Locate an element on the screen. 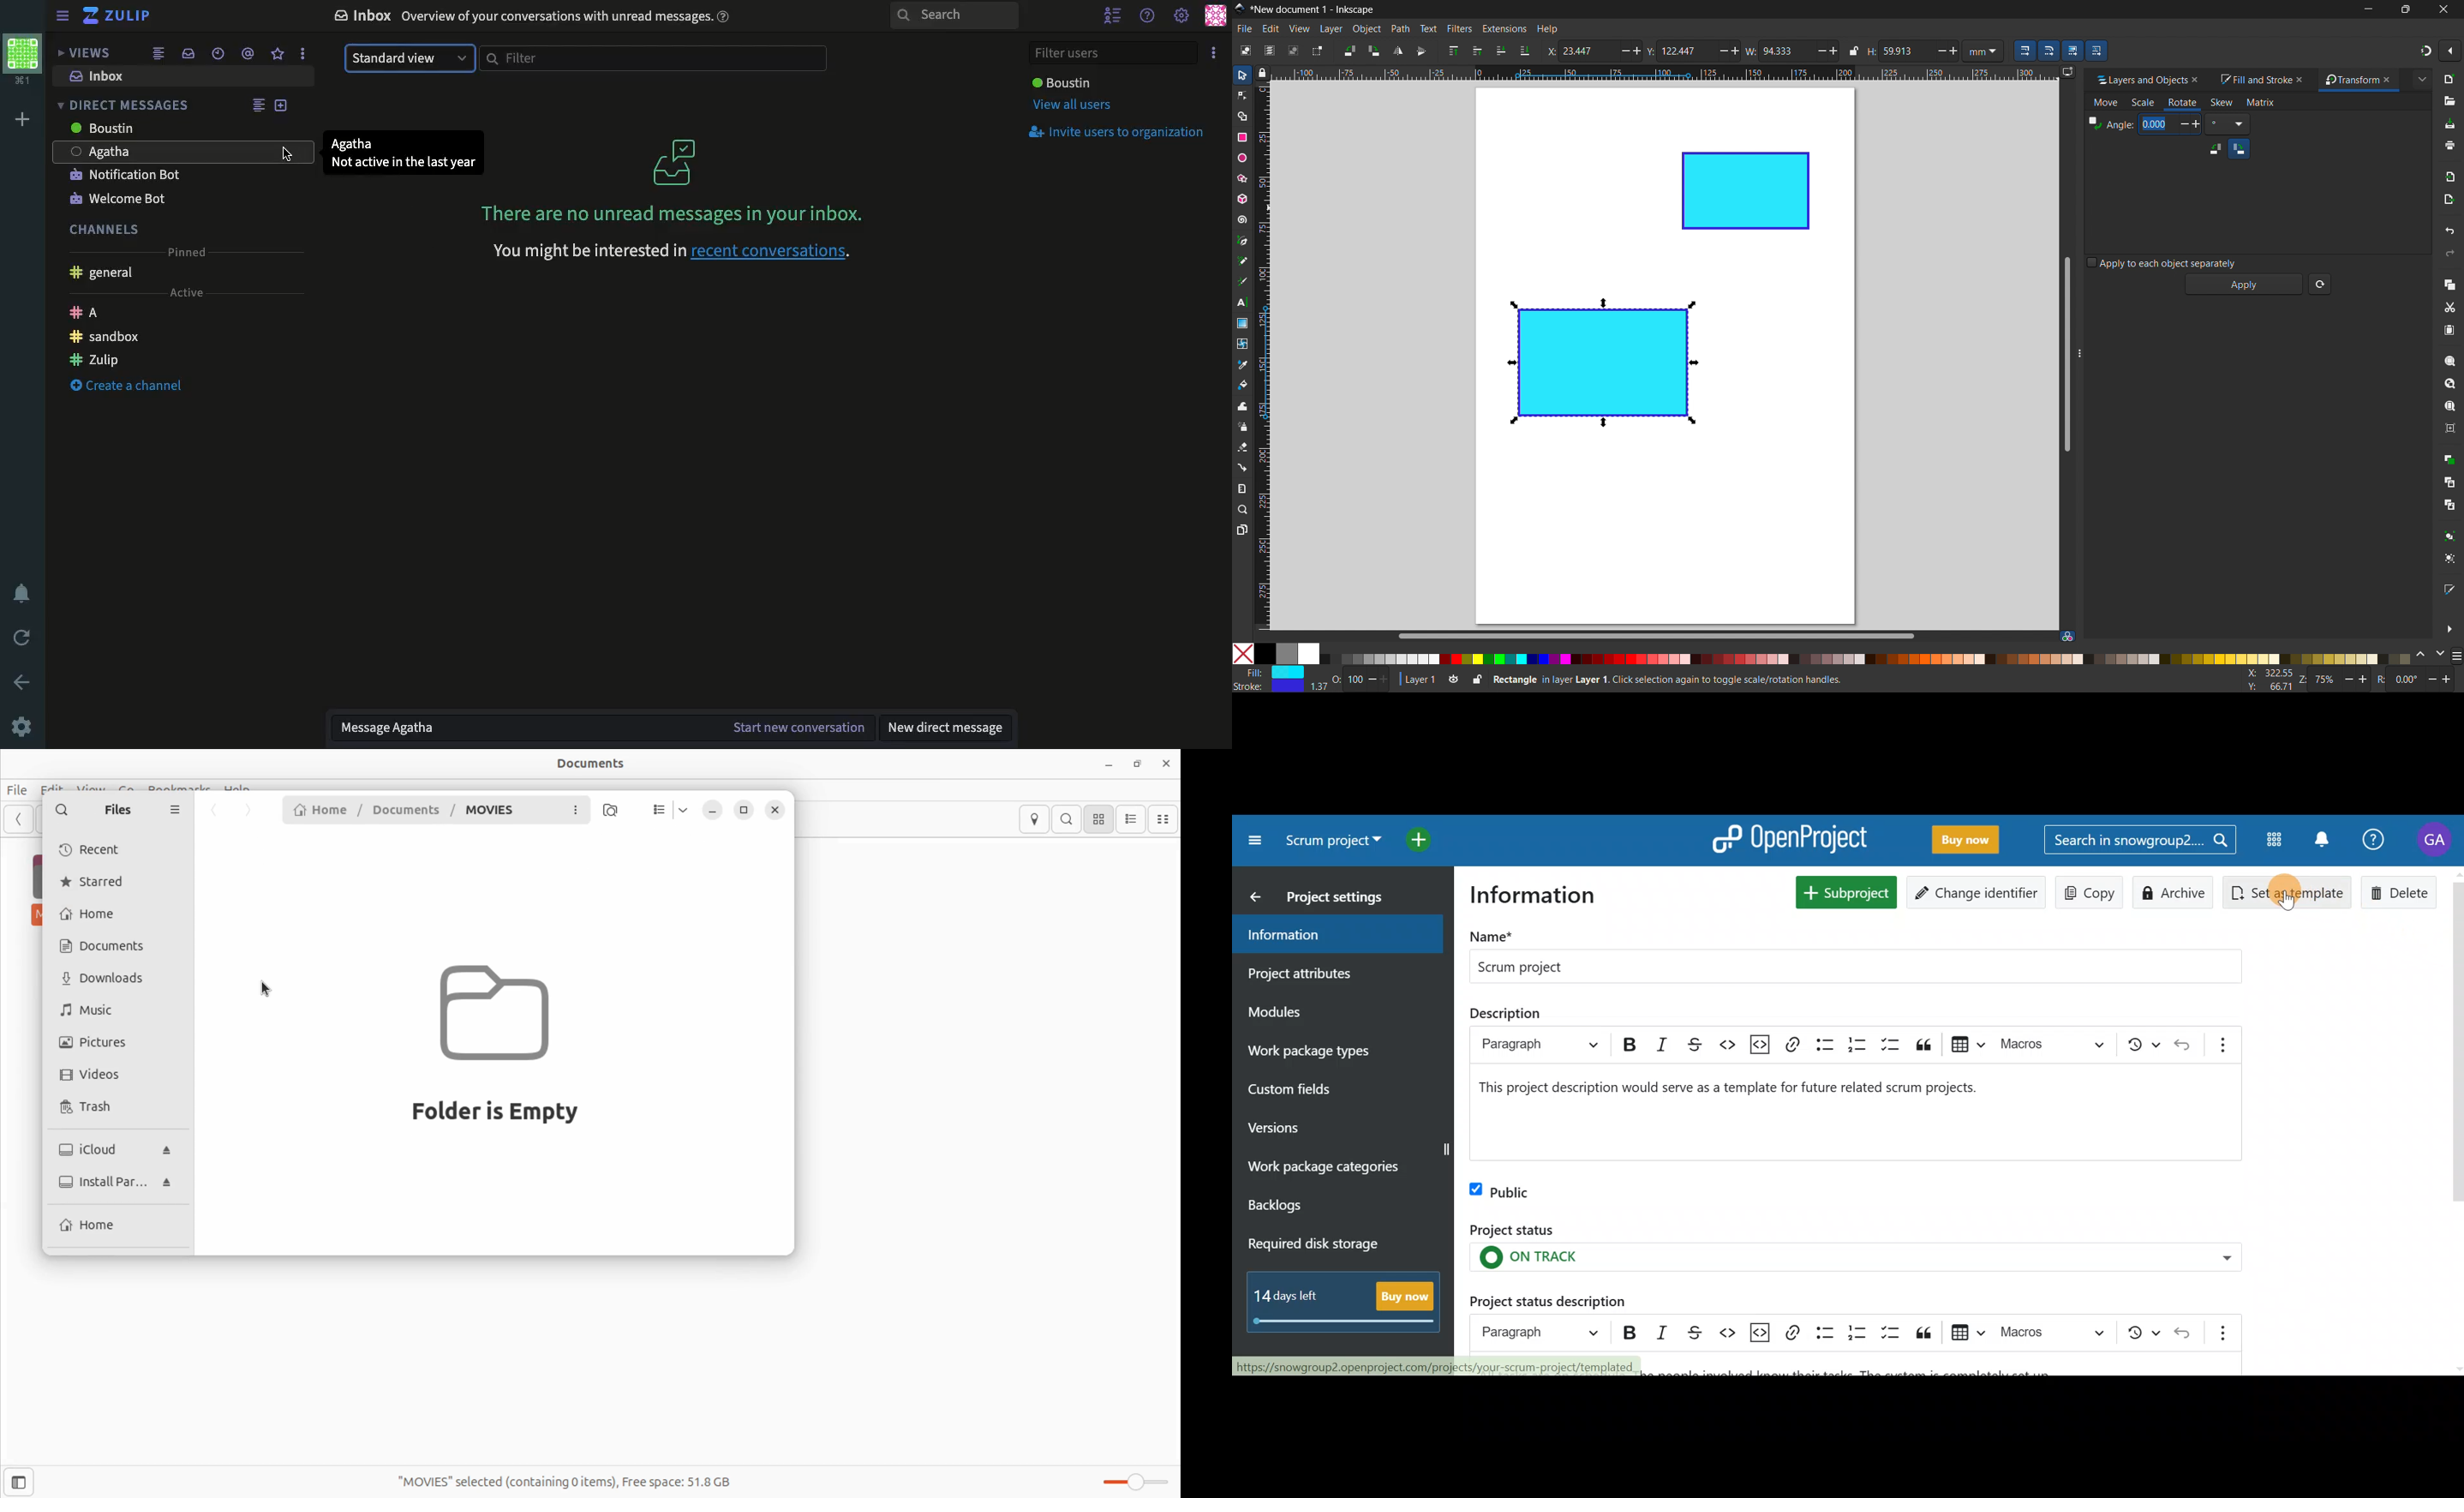 The width and height of the screenshot is (2464, 1512). Bulleted list is located at coordinates (1824, 1332).